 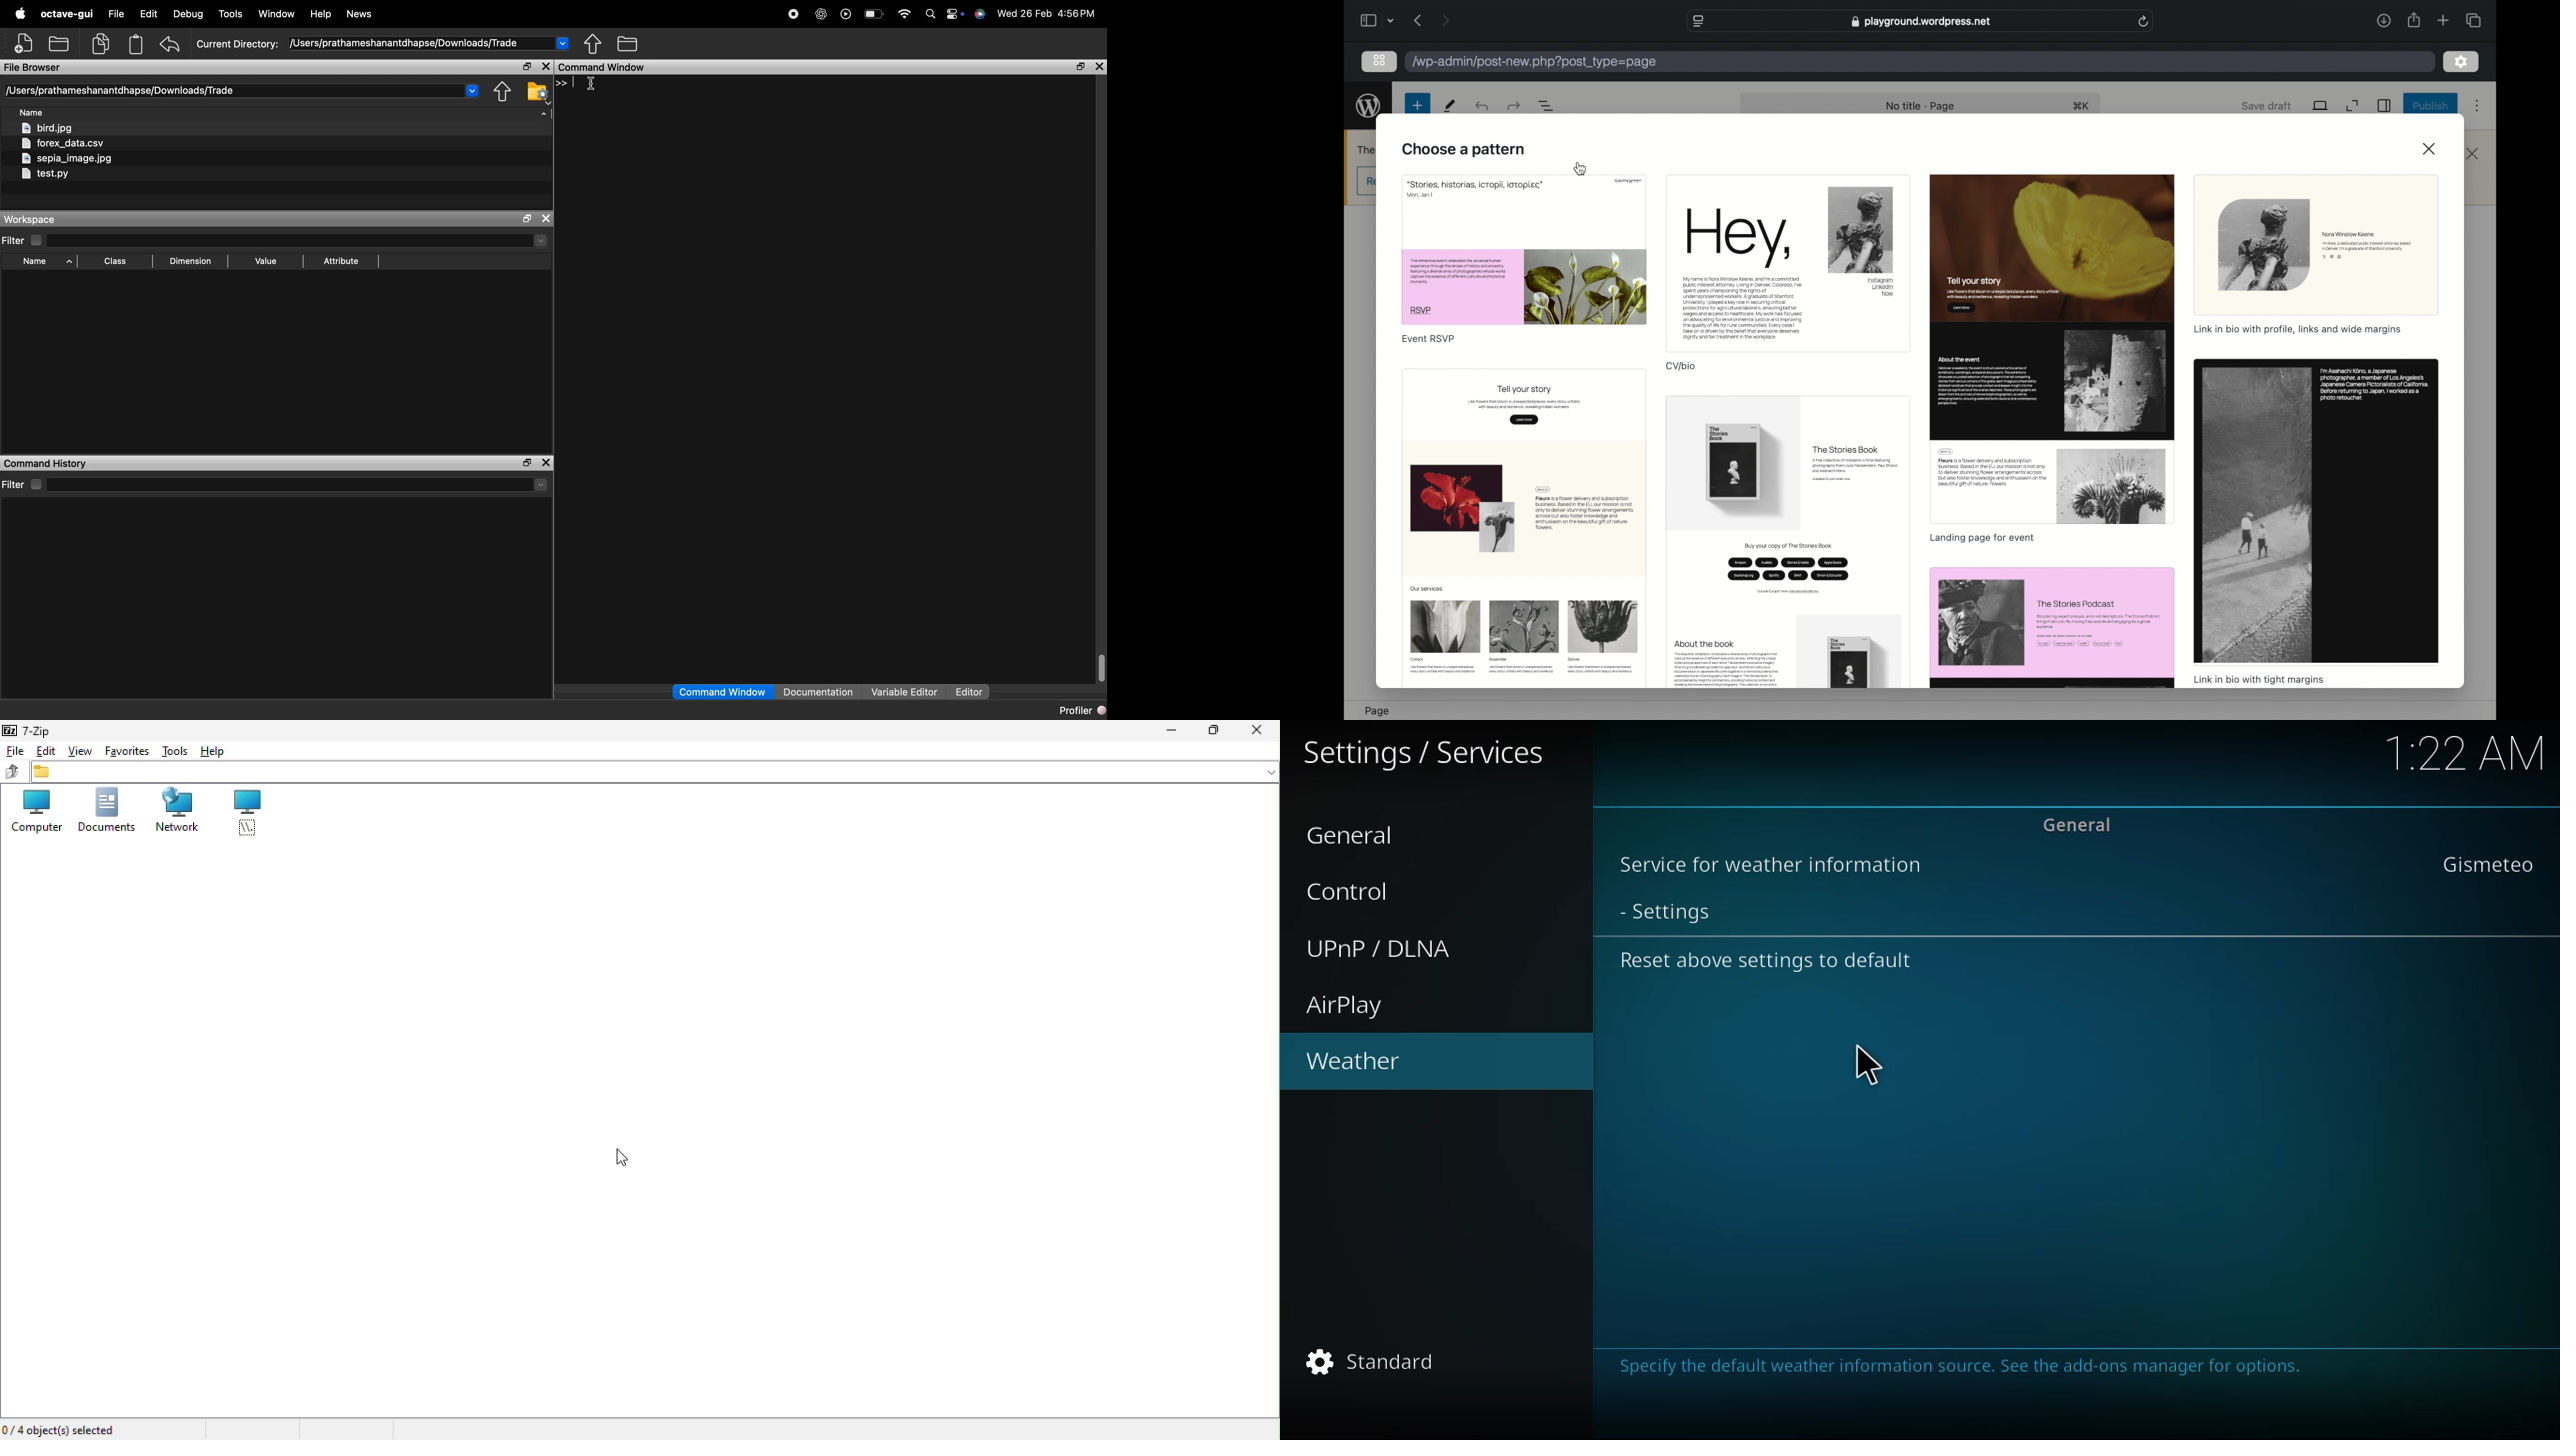 I want to click on settings, so click(x=1679, y=912).